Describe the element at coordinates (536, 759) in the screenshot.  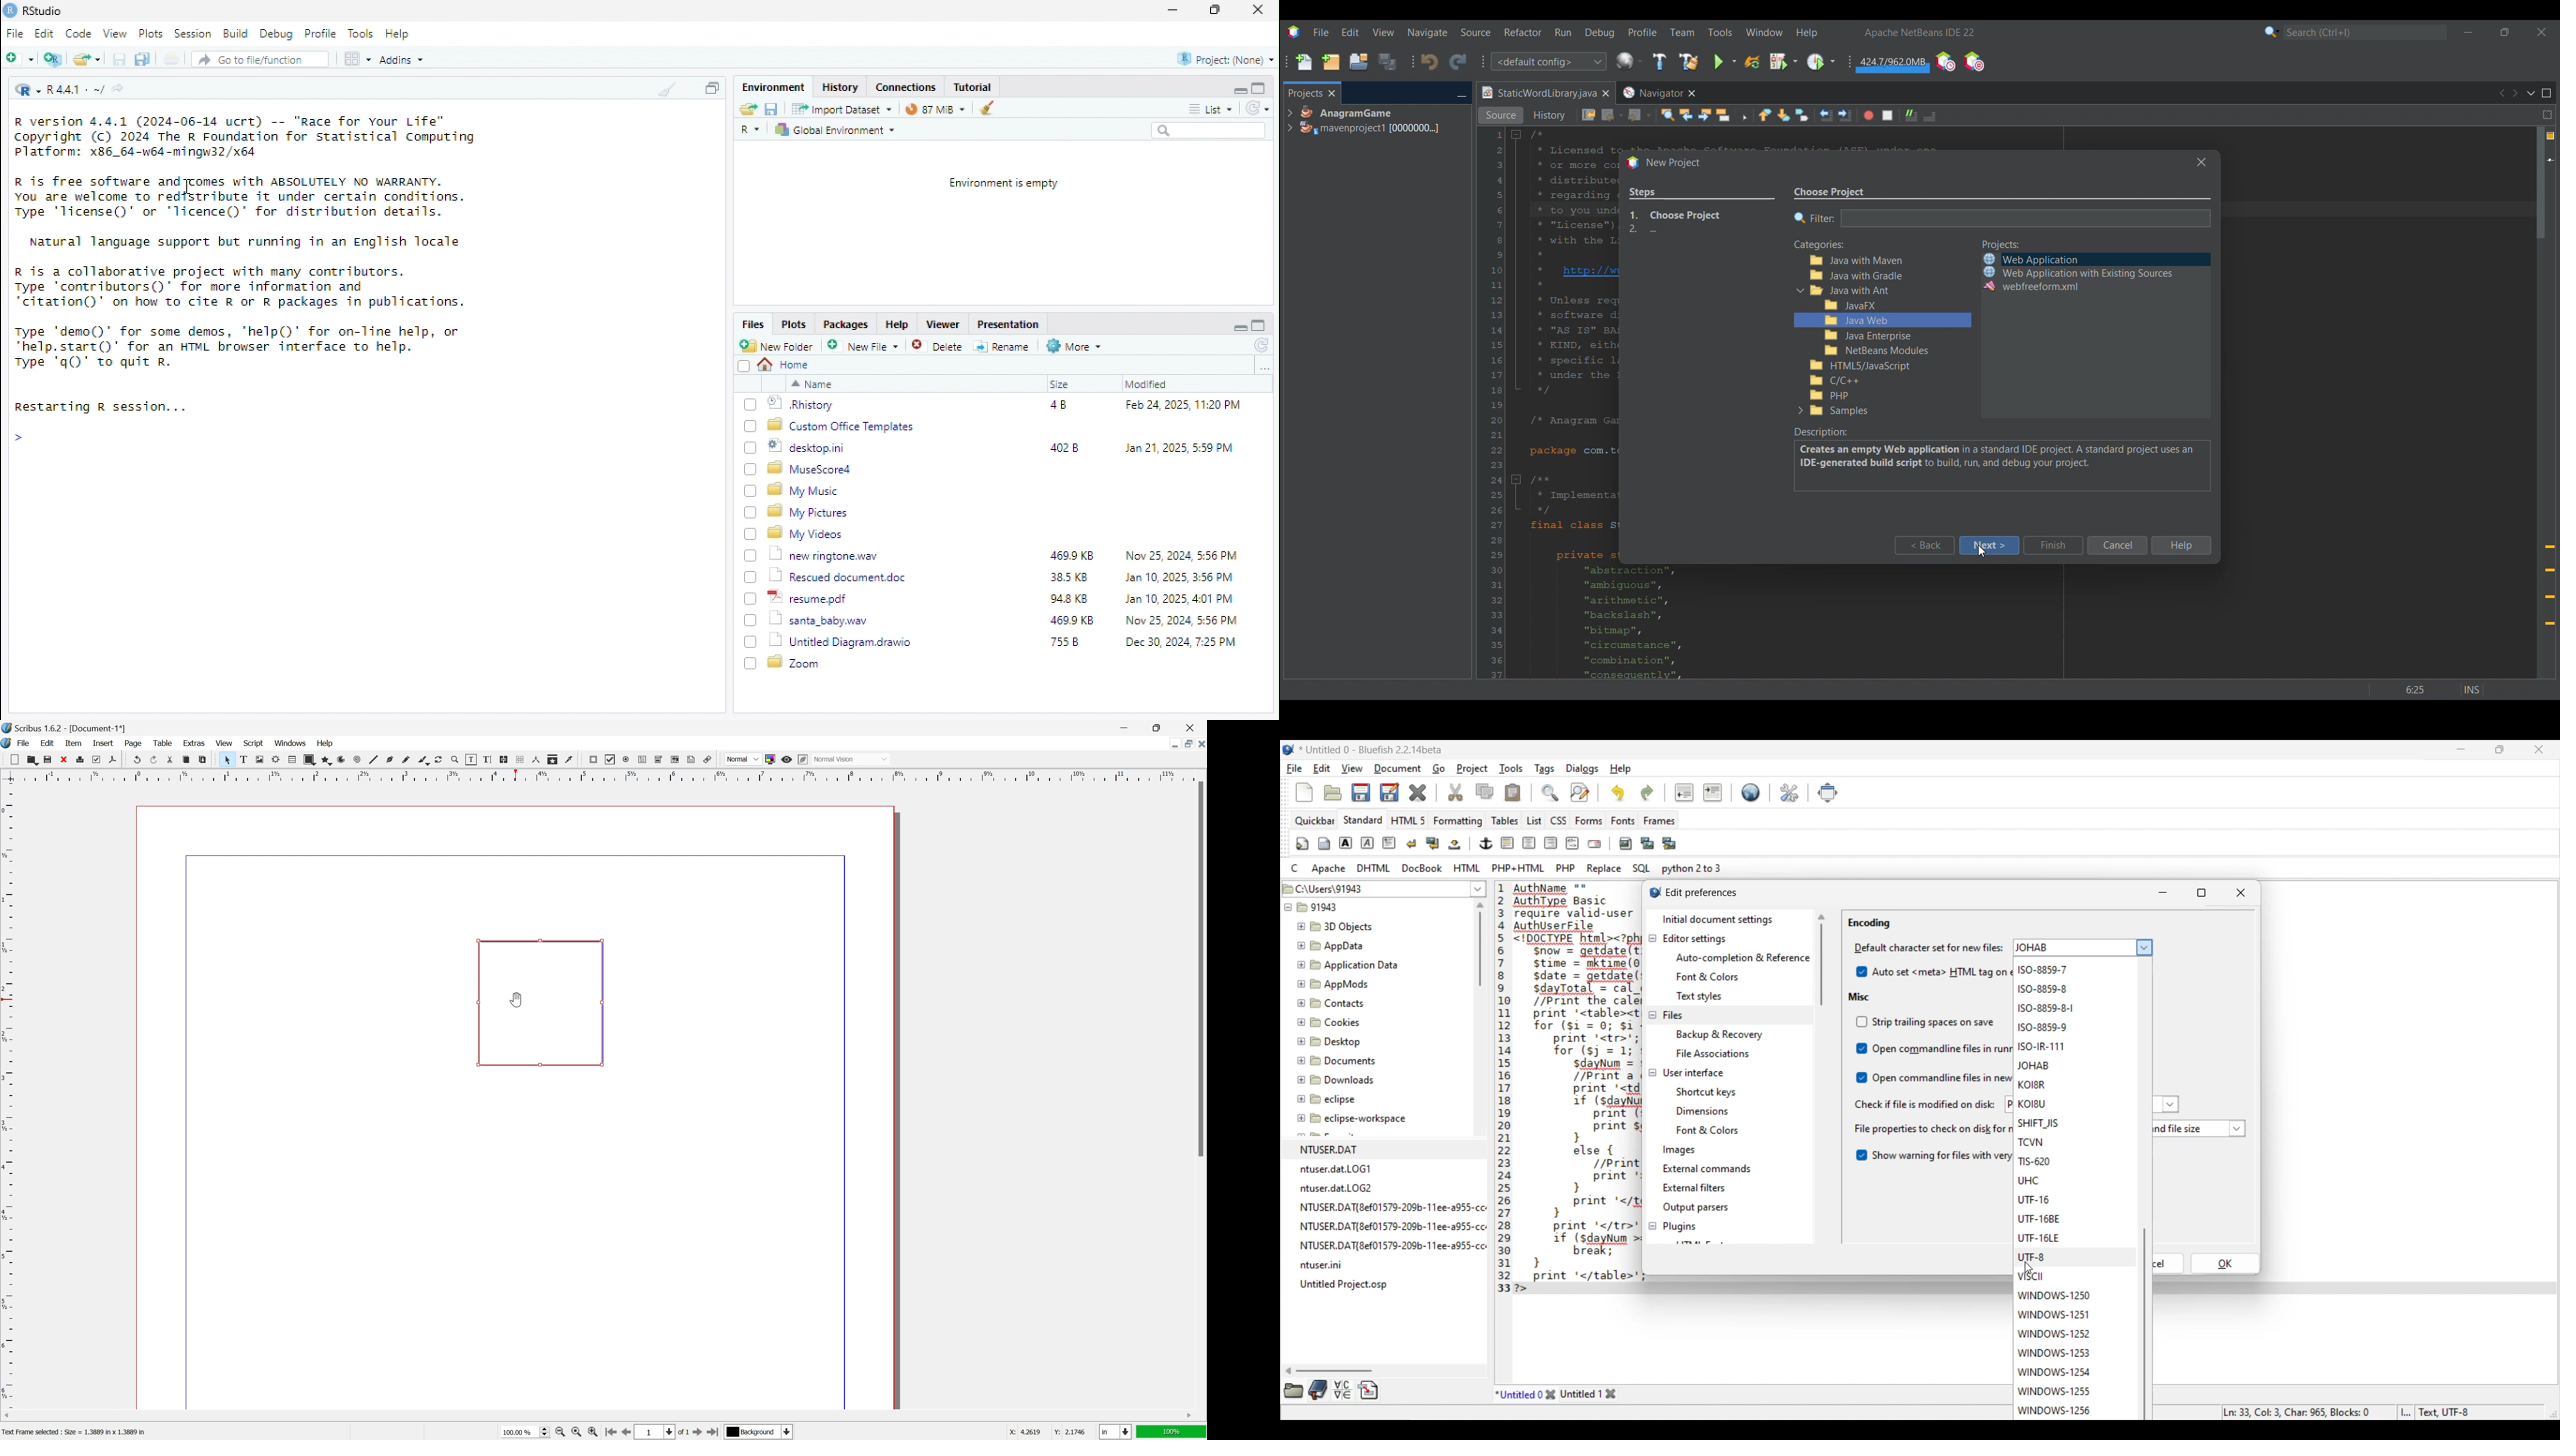
I see `measurements` at that location.